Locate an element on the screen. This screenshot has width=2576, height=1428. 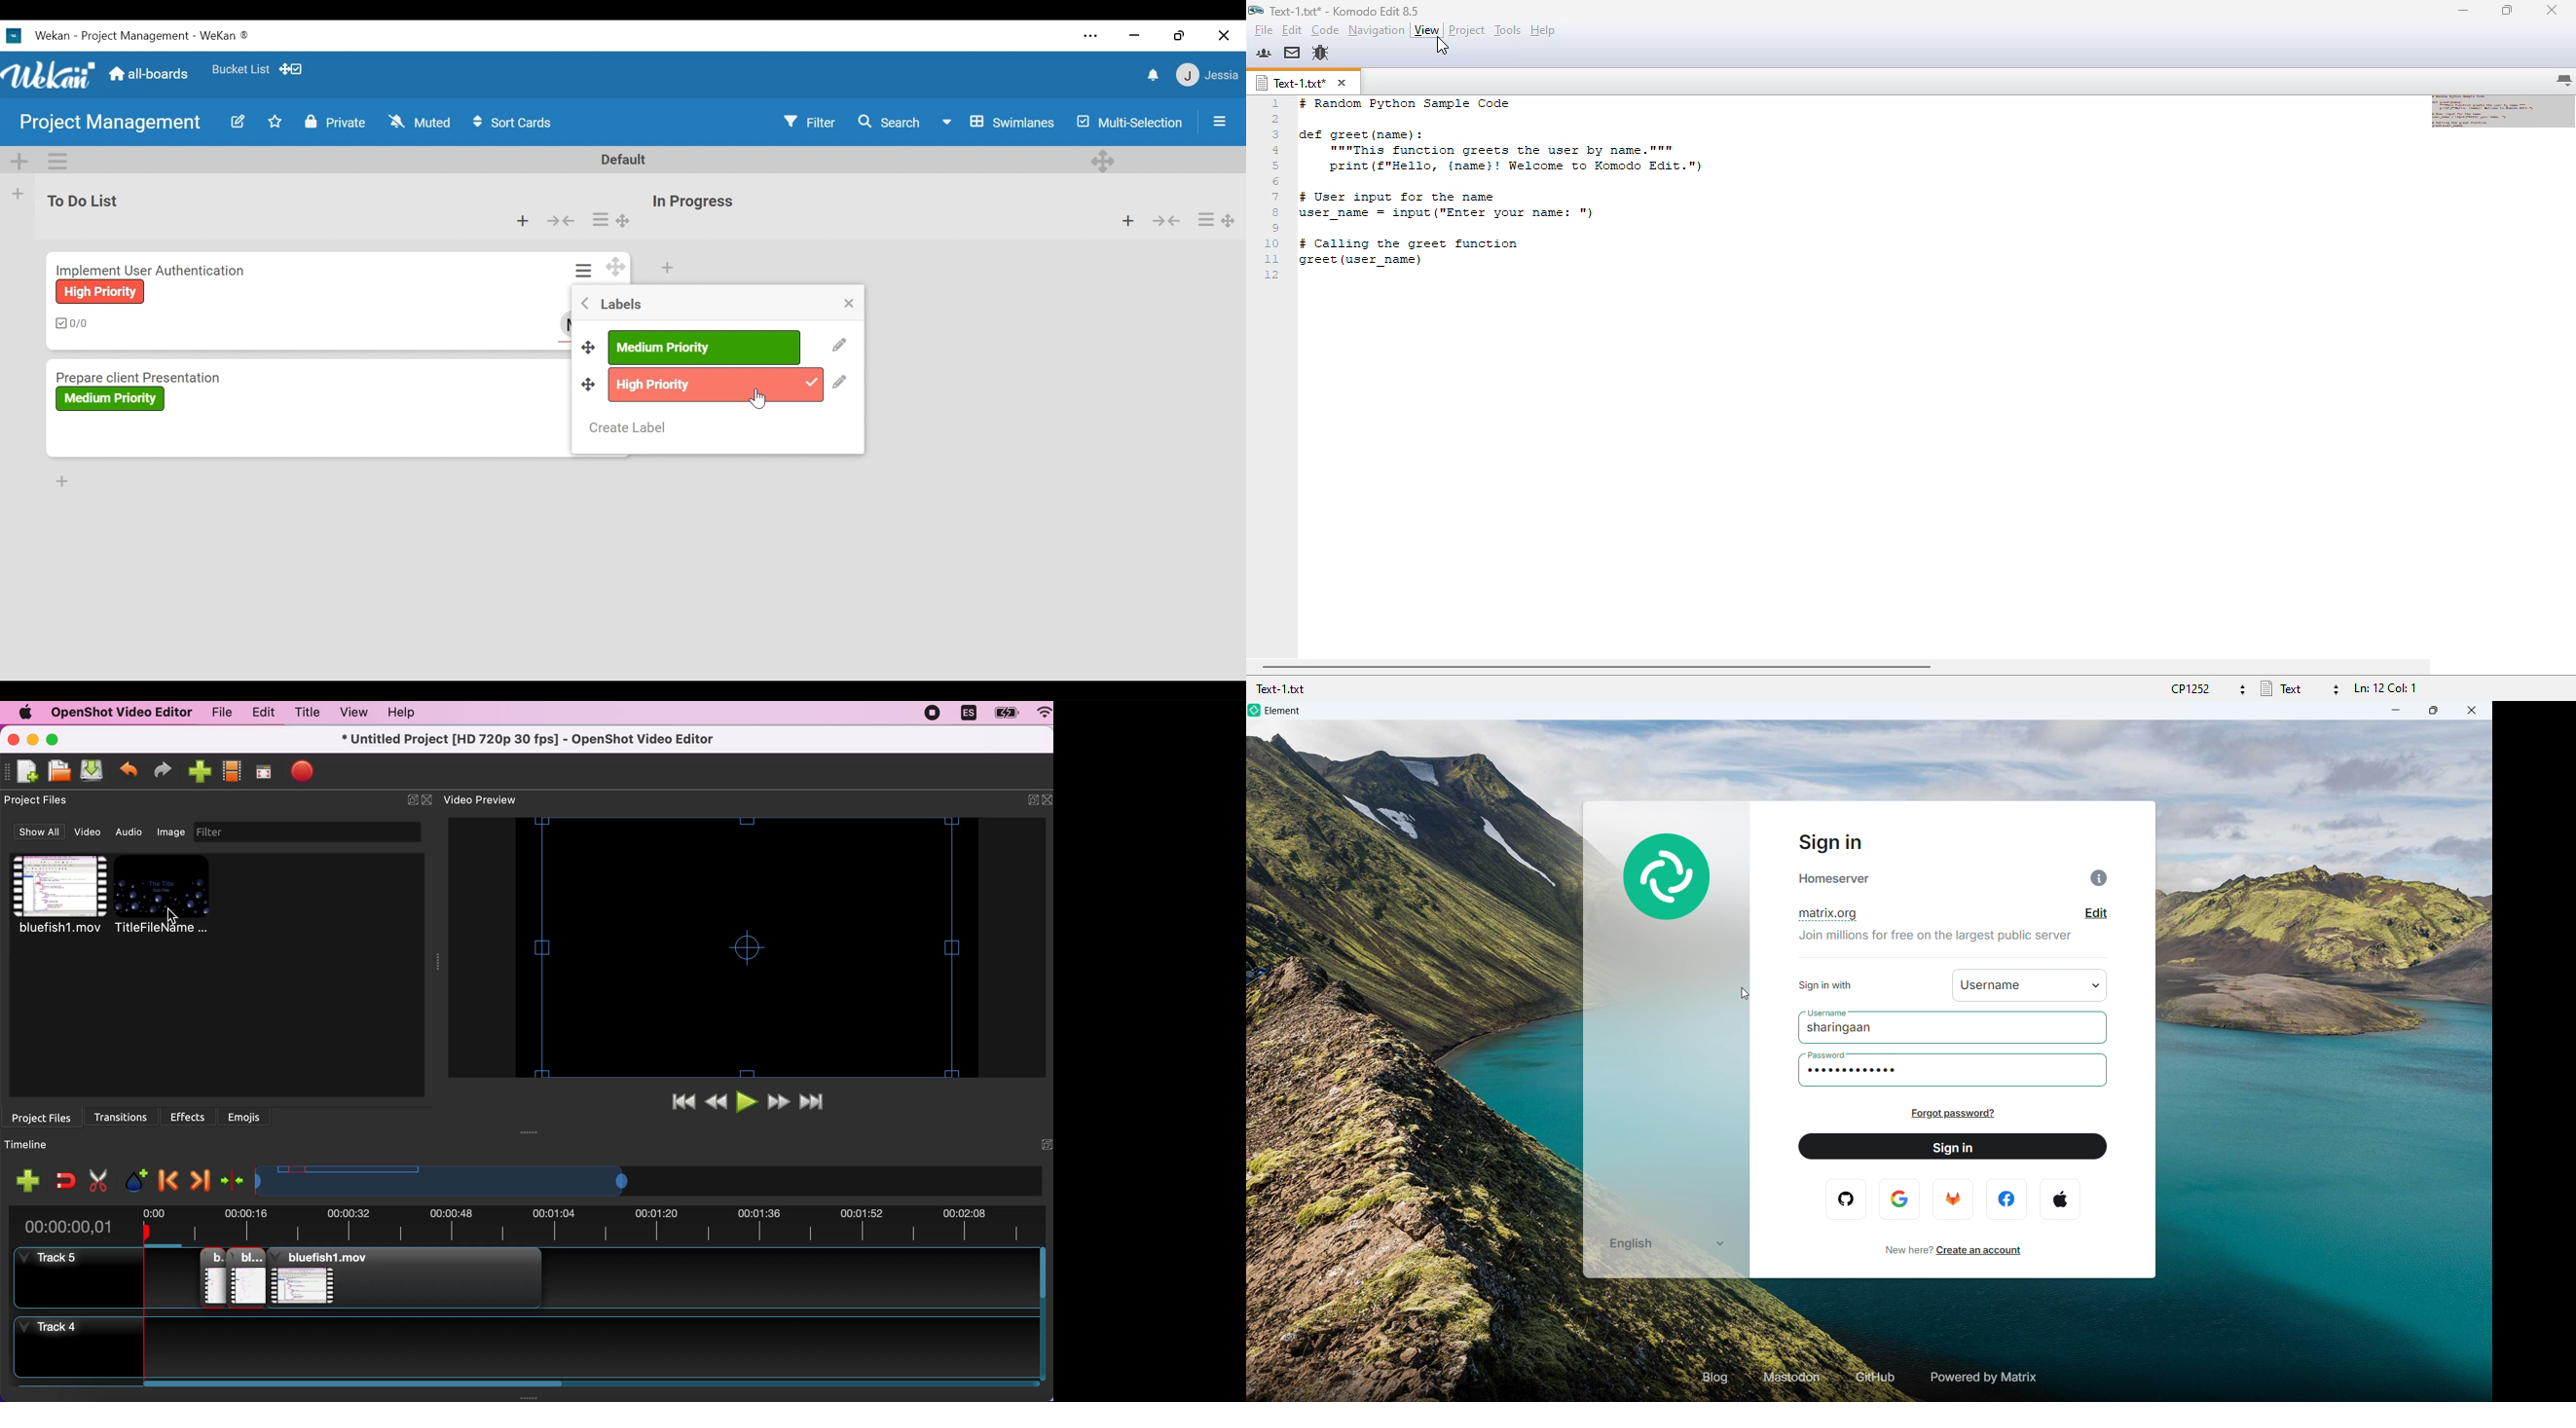
Information  is located at coordinates (2099, 878).